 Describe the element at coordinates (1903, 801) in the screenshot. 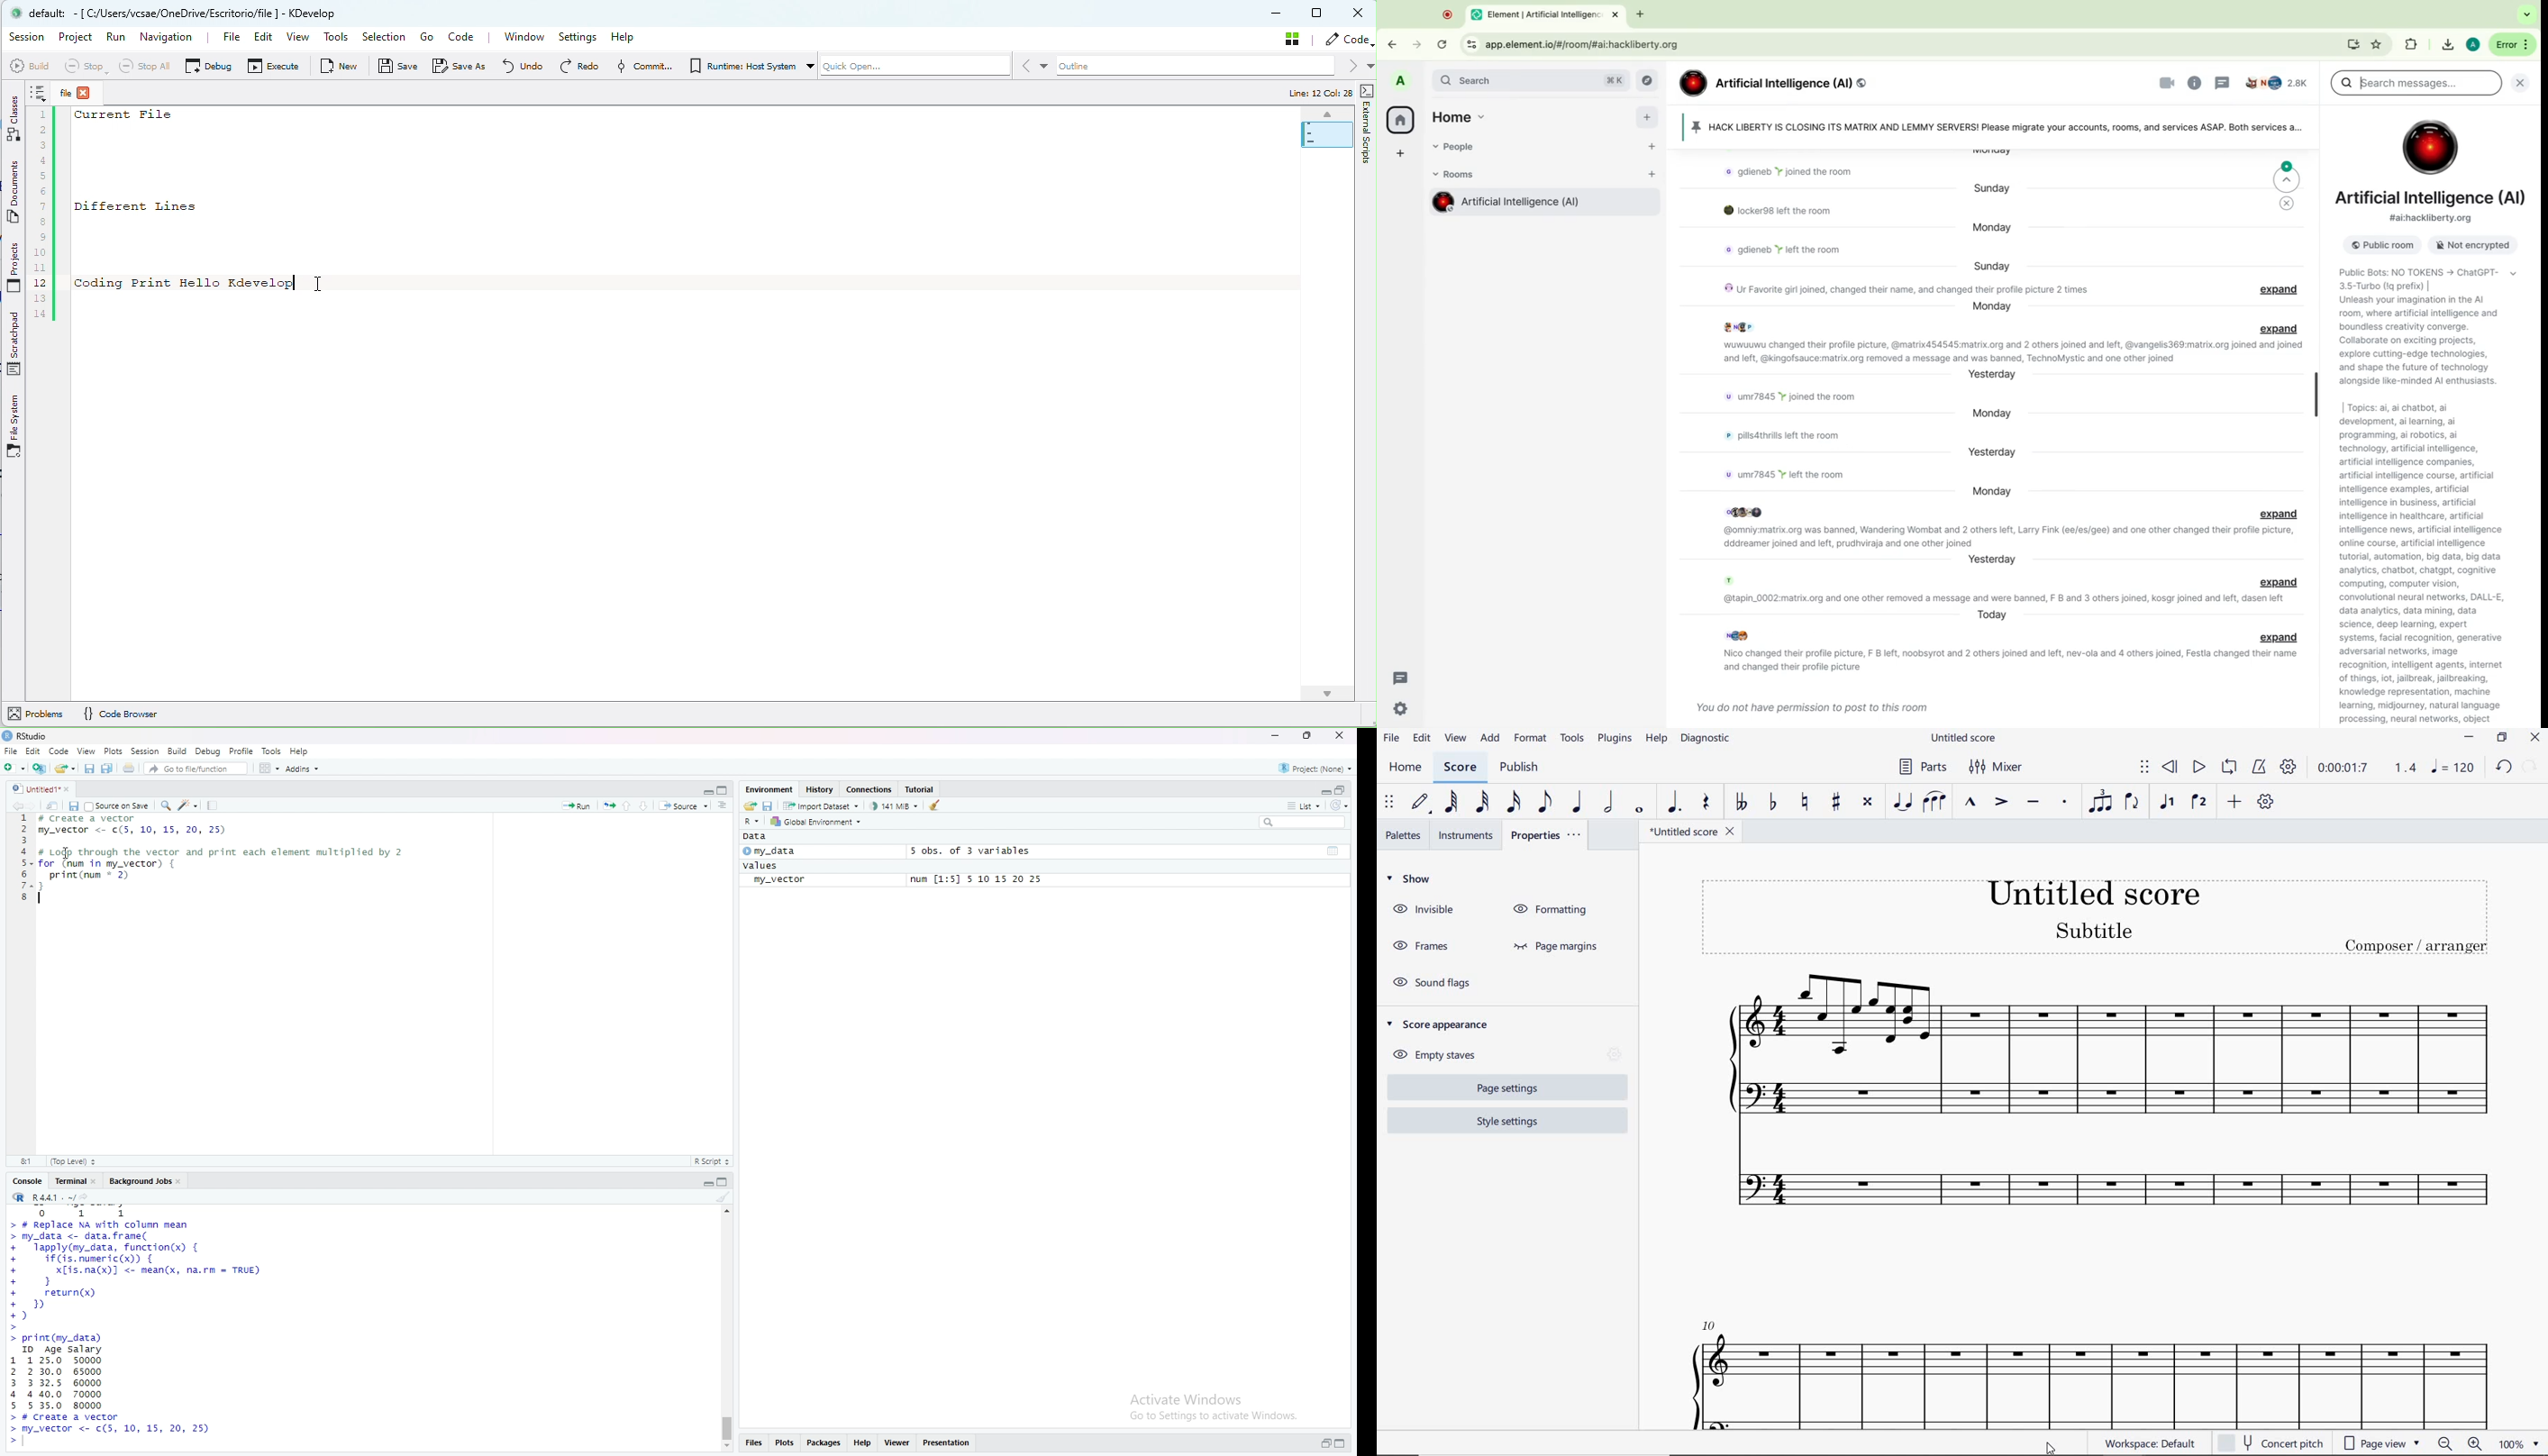

I see `TIE` at that location.